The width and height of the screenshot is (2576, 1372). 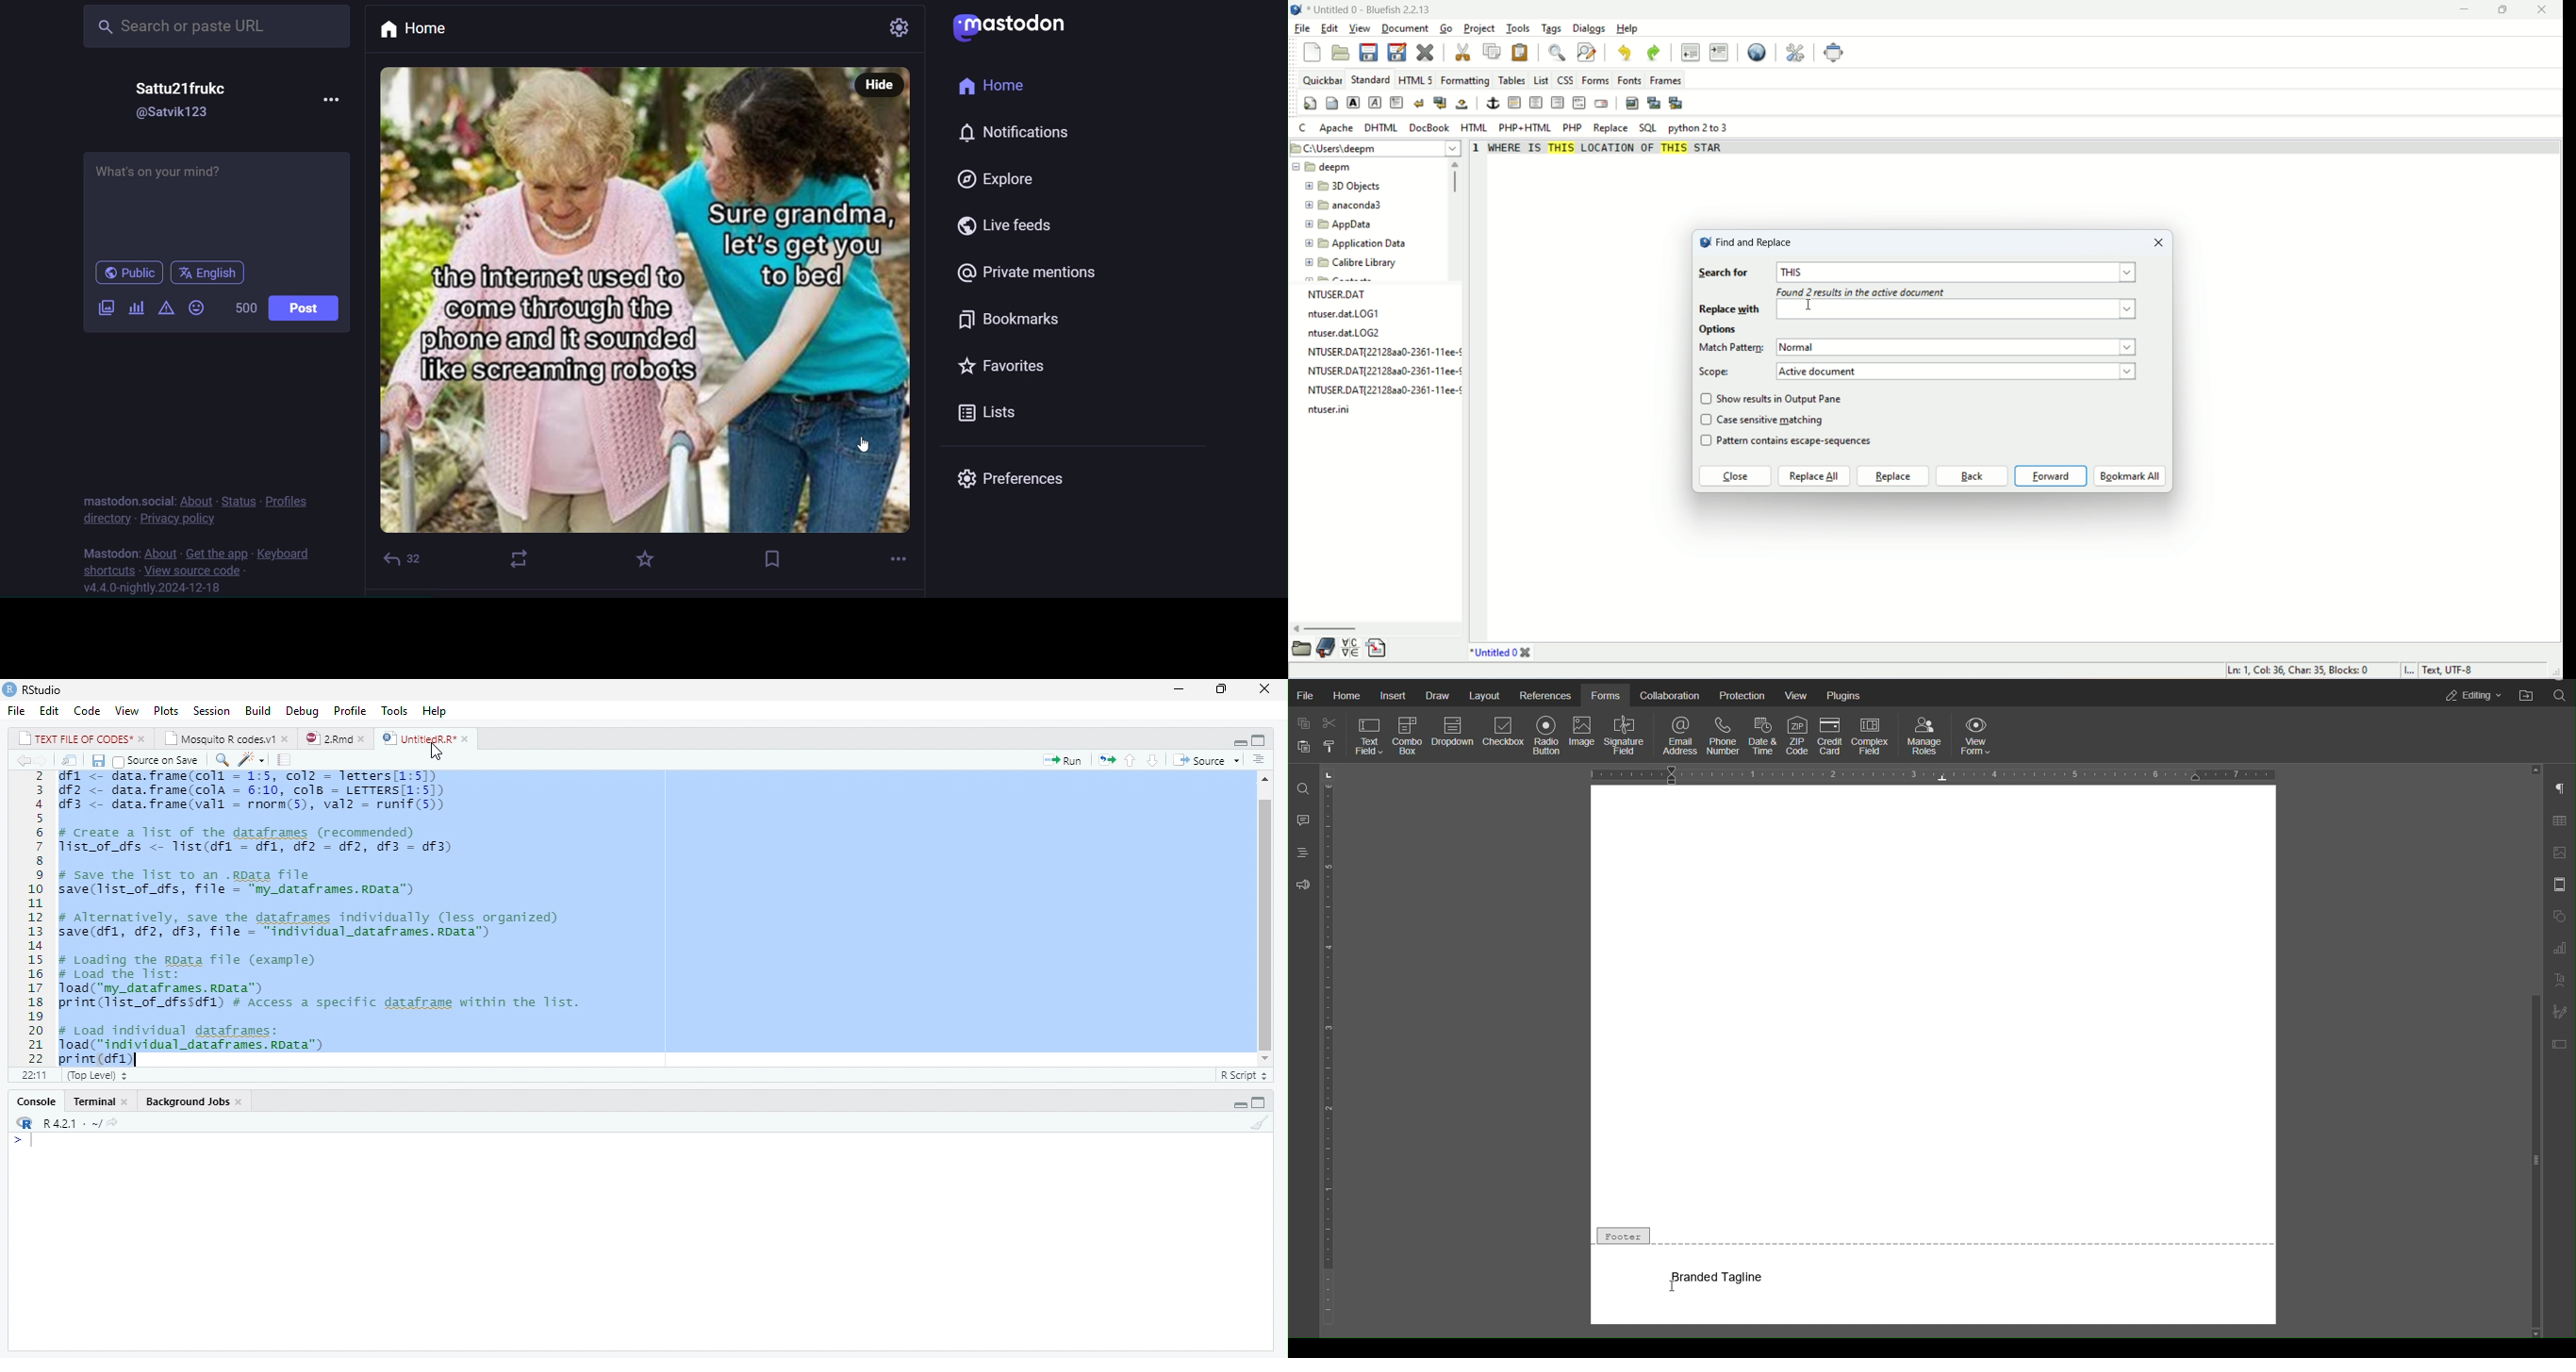 What do you see at coordinates (1464, 81) in the screenshot?
I see `formatting` at bounding box center [1464, 81].